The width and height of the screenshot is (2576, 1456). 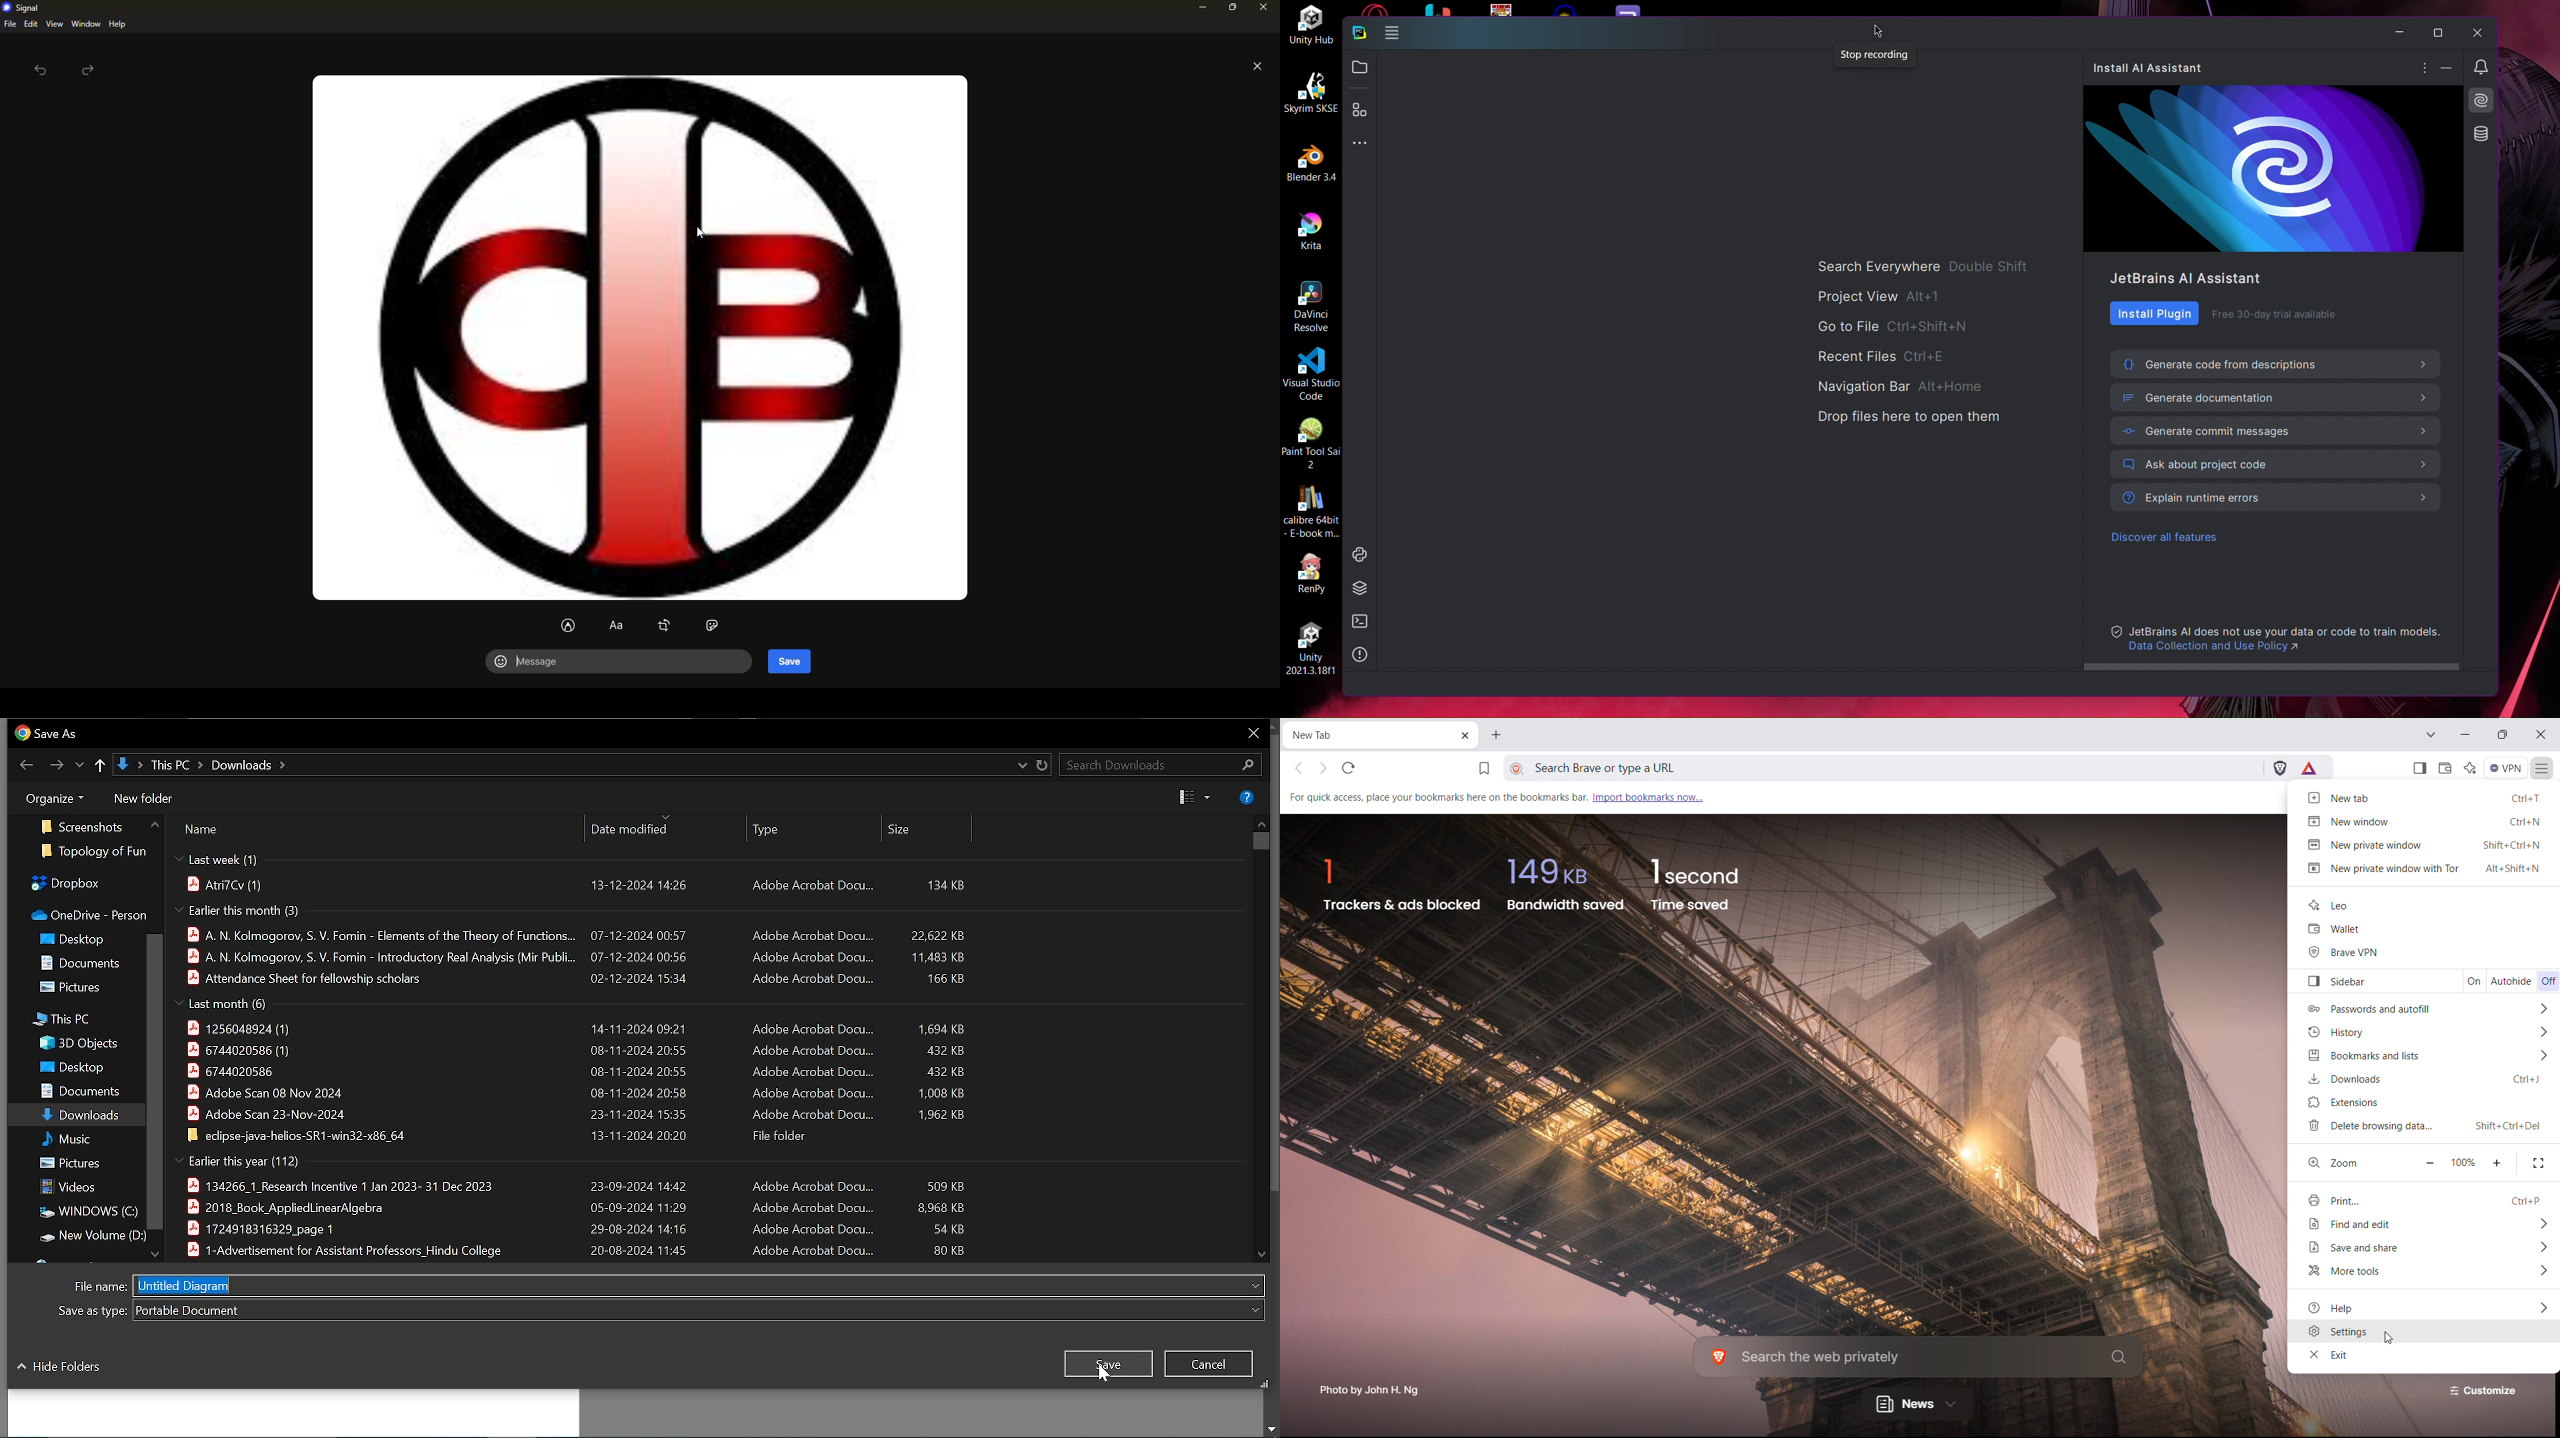 What do you see at coordinates (1045, 765) in the screenshot?
I see `Refresh` at bounding box center [1045, 765].